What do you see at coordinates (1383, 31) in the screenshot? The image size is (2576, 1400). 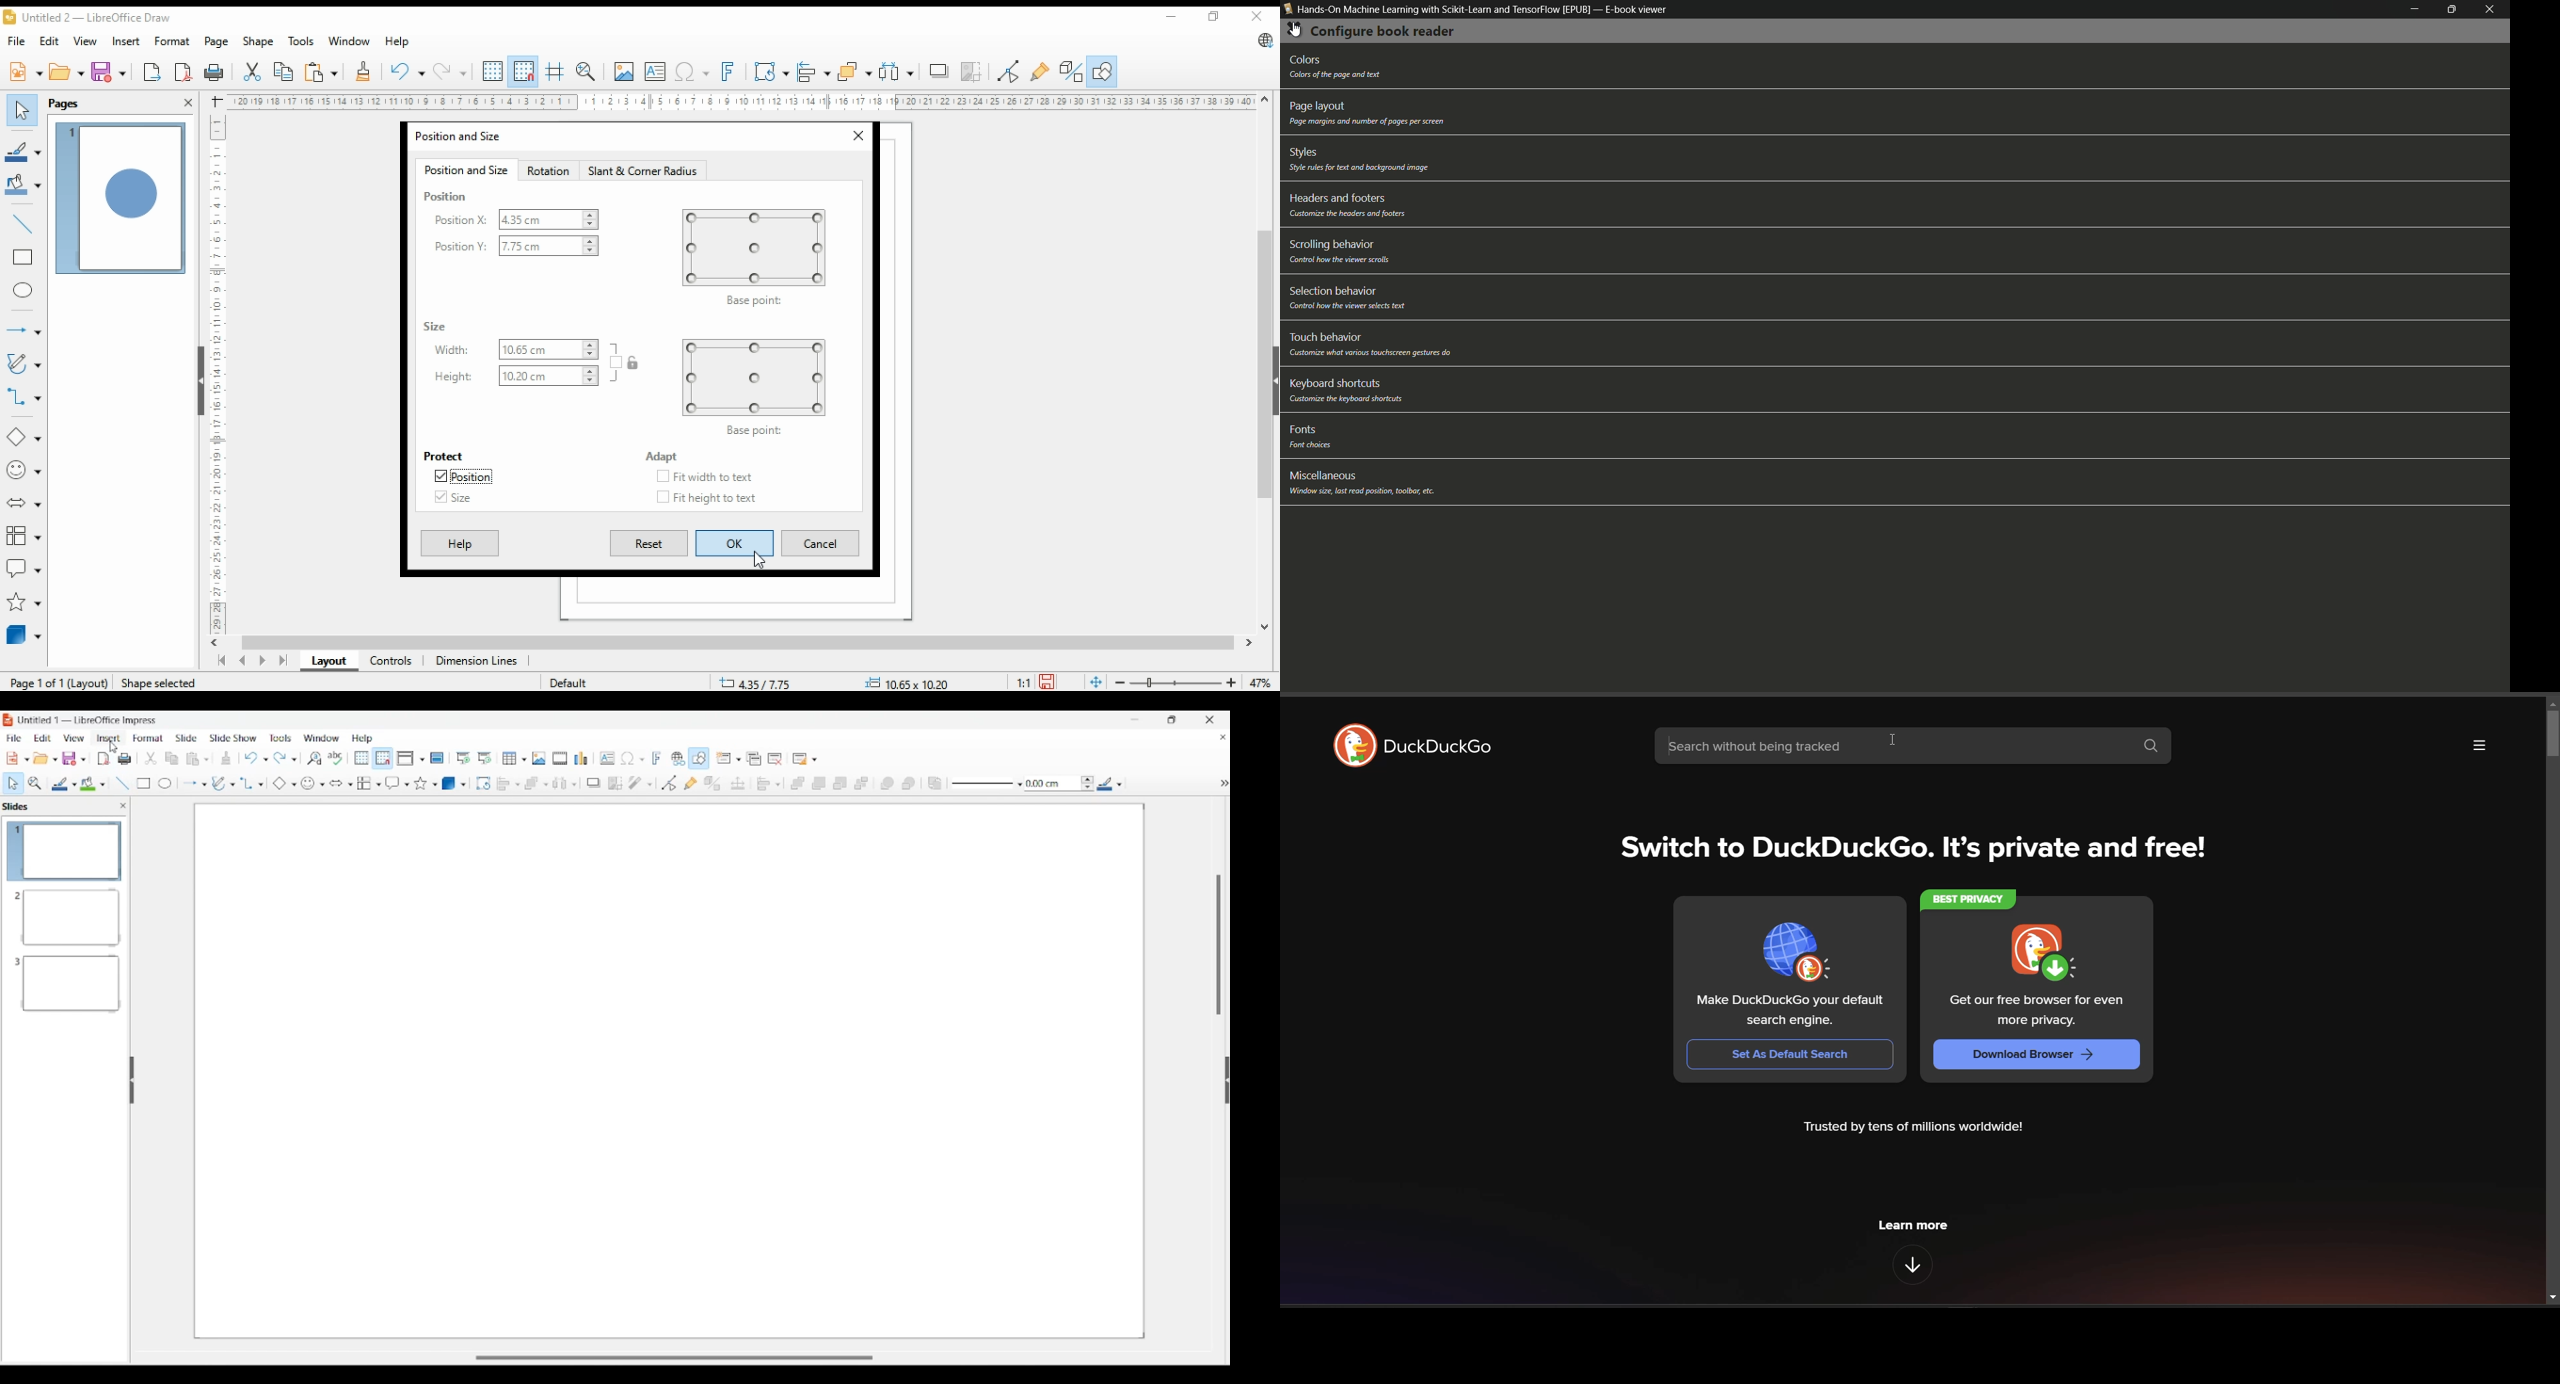 I see `configure book reader` at bounding box center [1383, 31].